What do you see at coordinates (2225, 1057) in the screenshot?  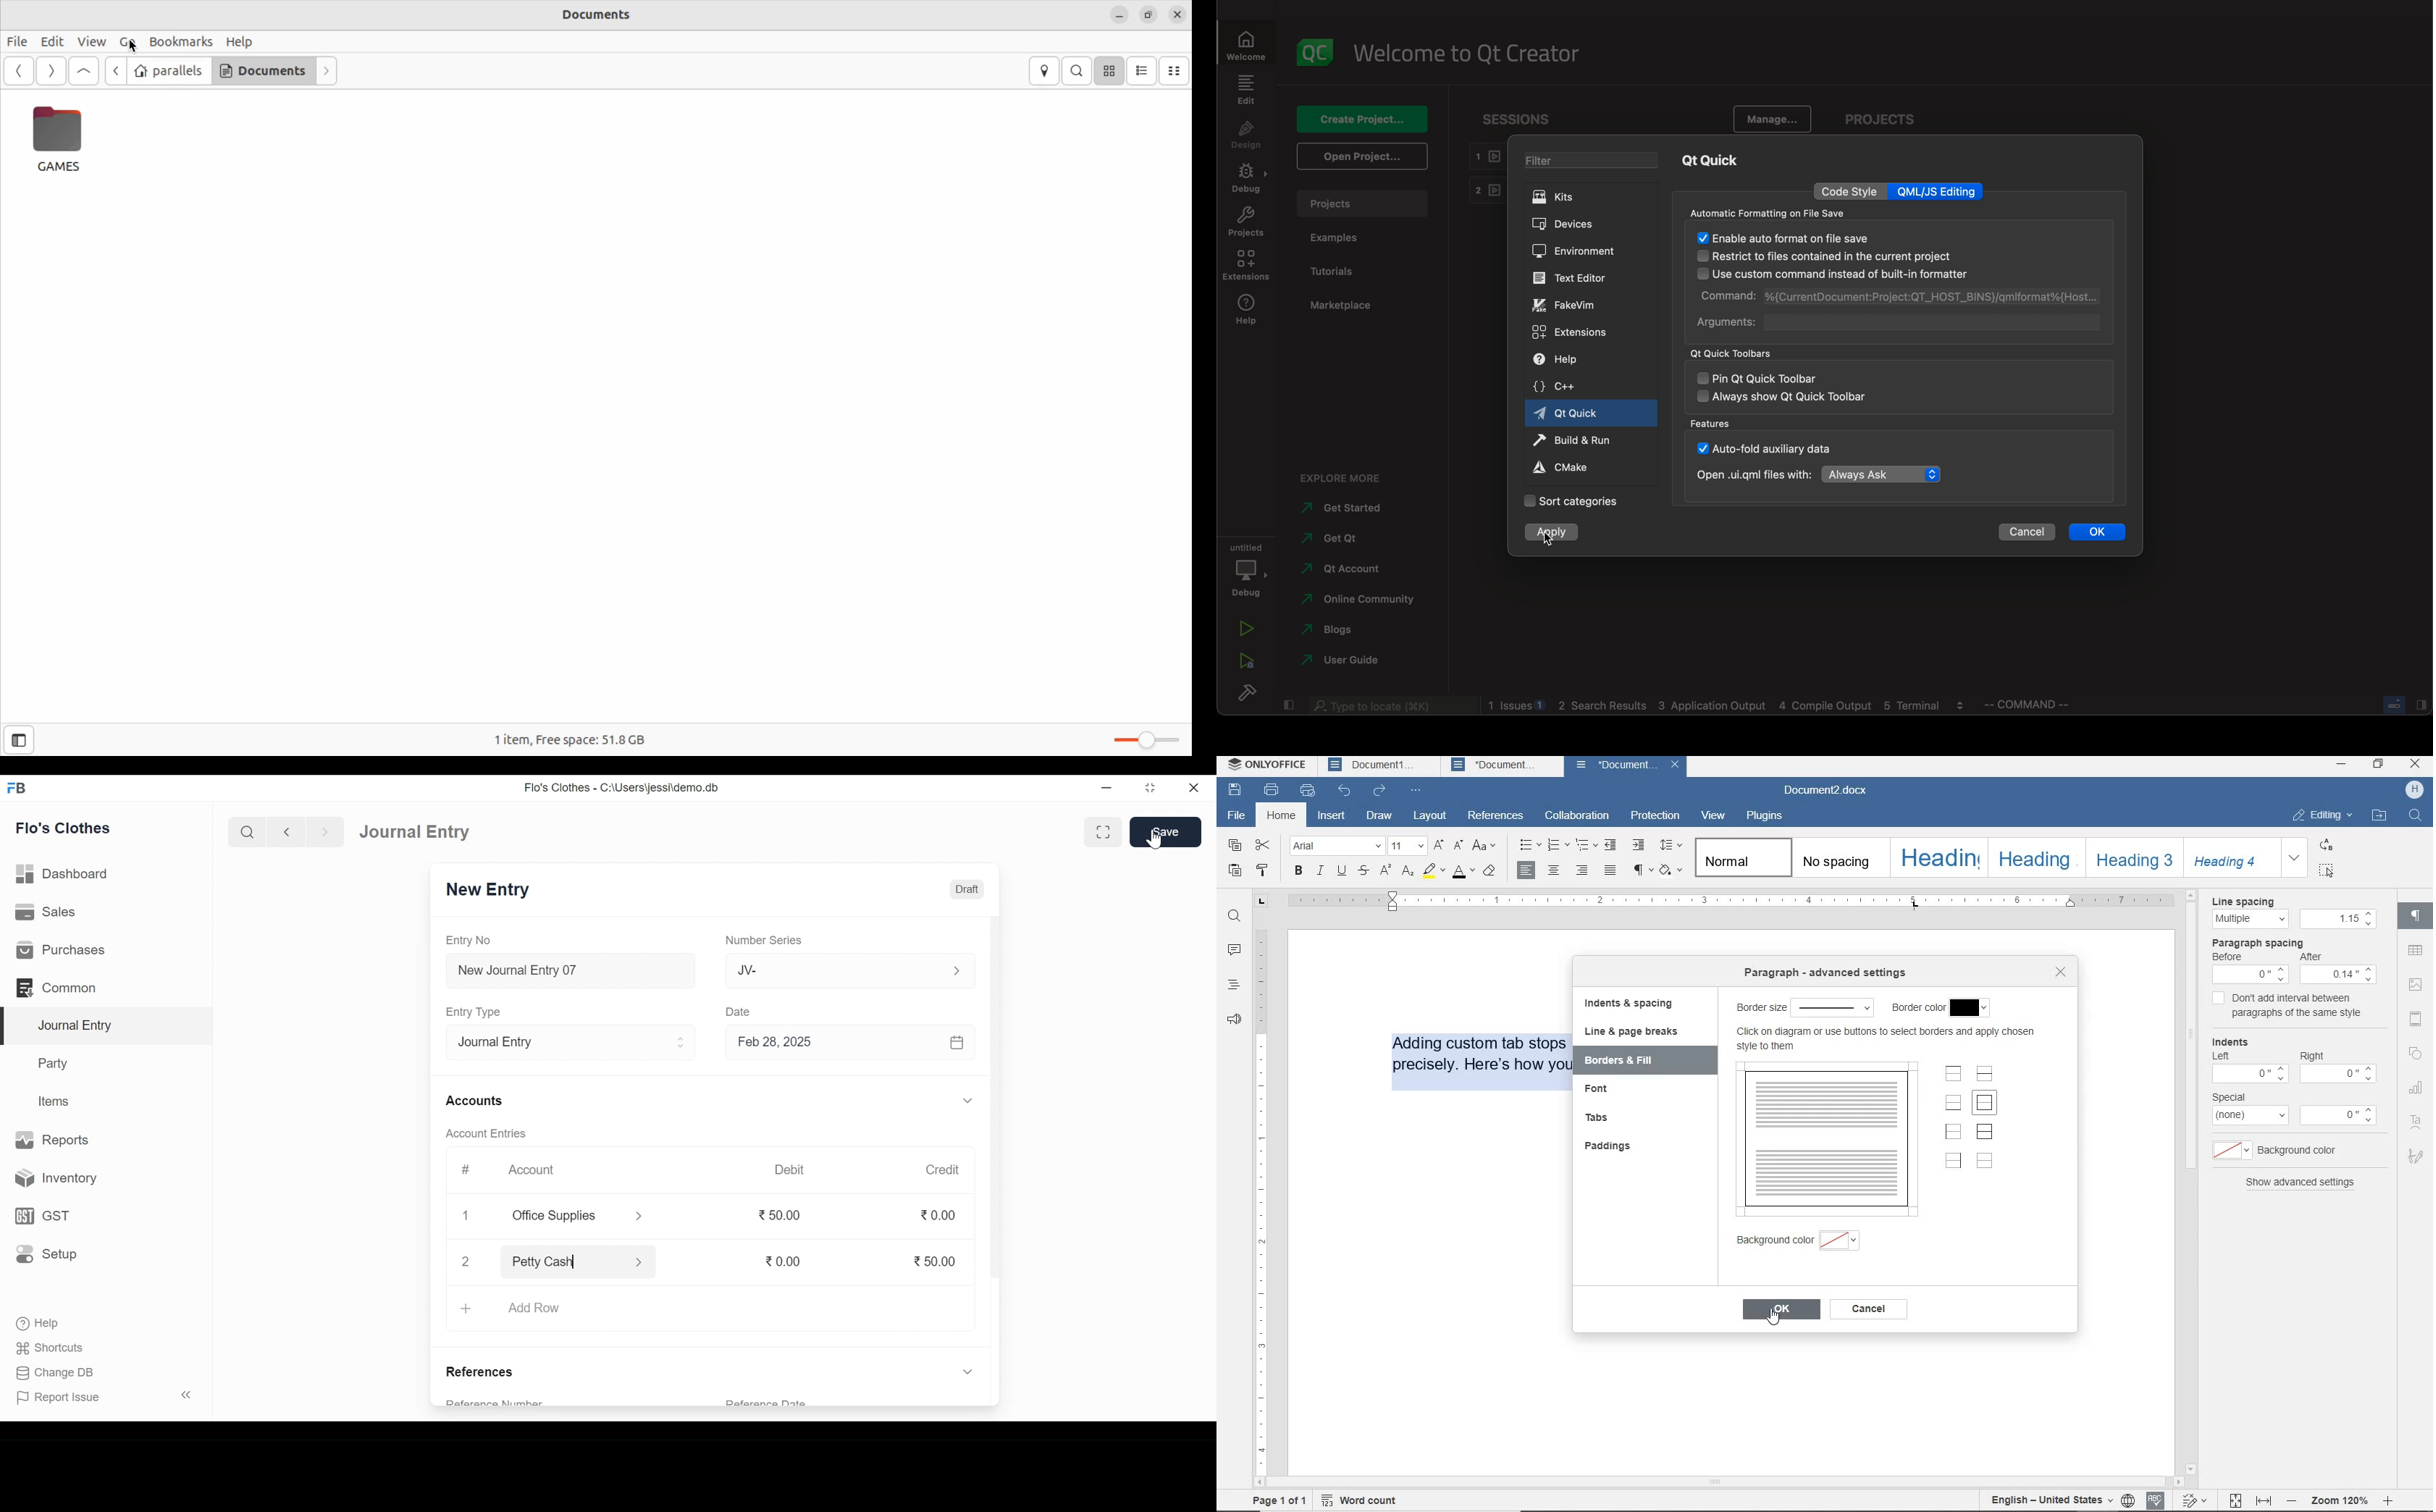 I see `Left` at bounding box center [2225, 1057].